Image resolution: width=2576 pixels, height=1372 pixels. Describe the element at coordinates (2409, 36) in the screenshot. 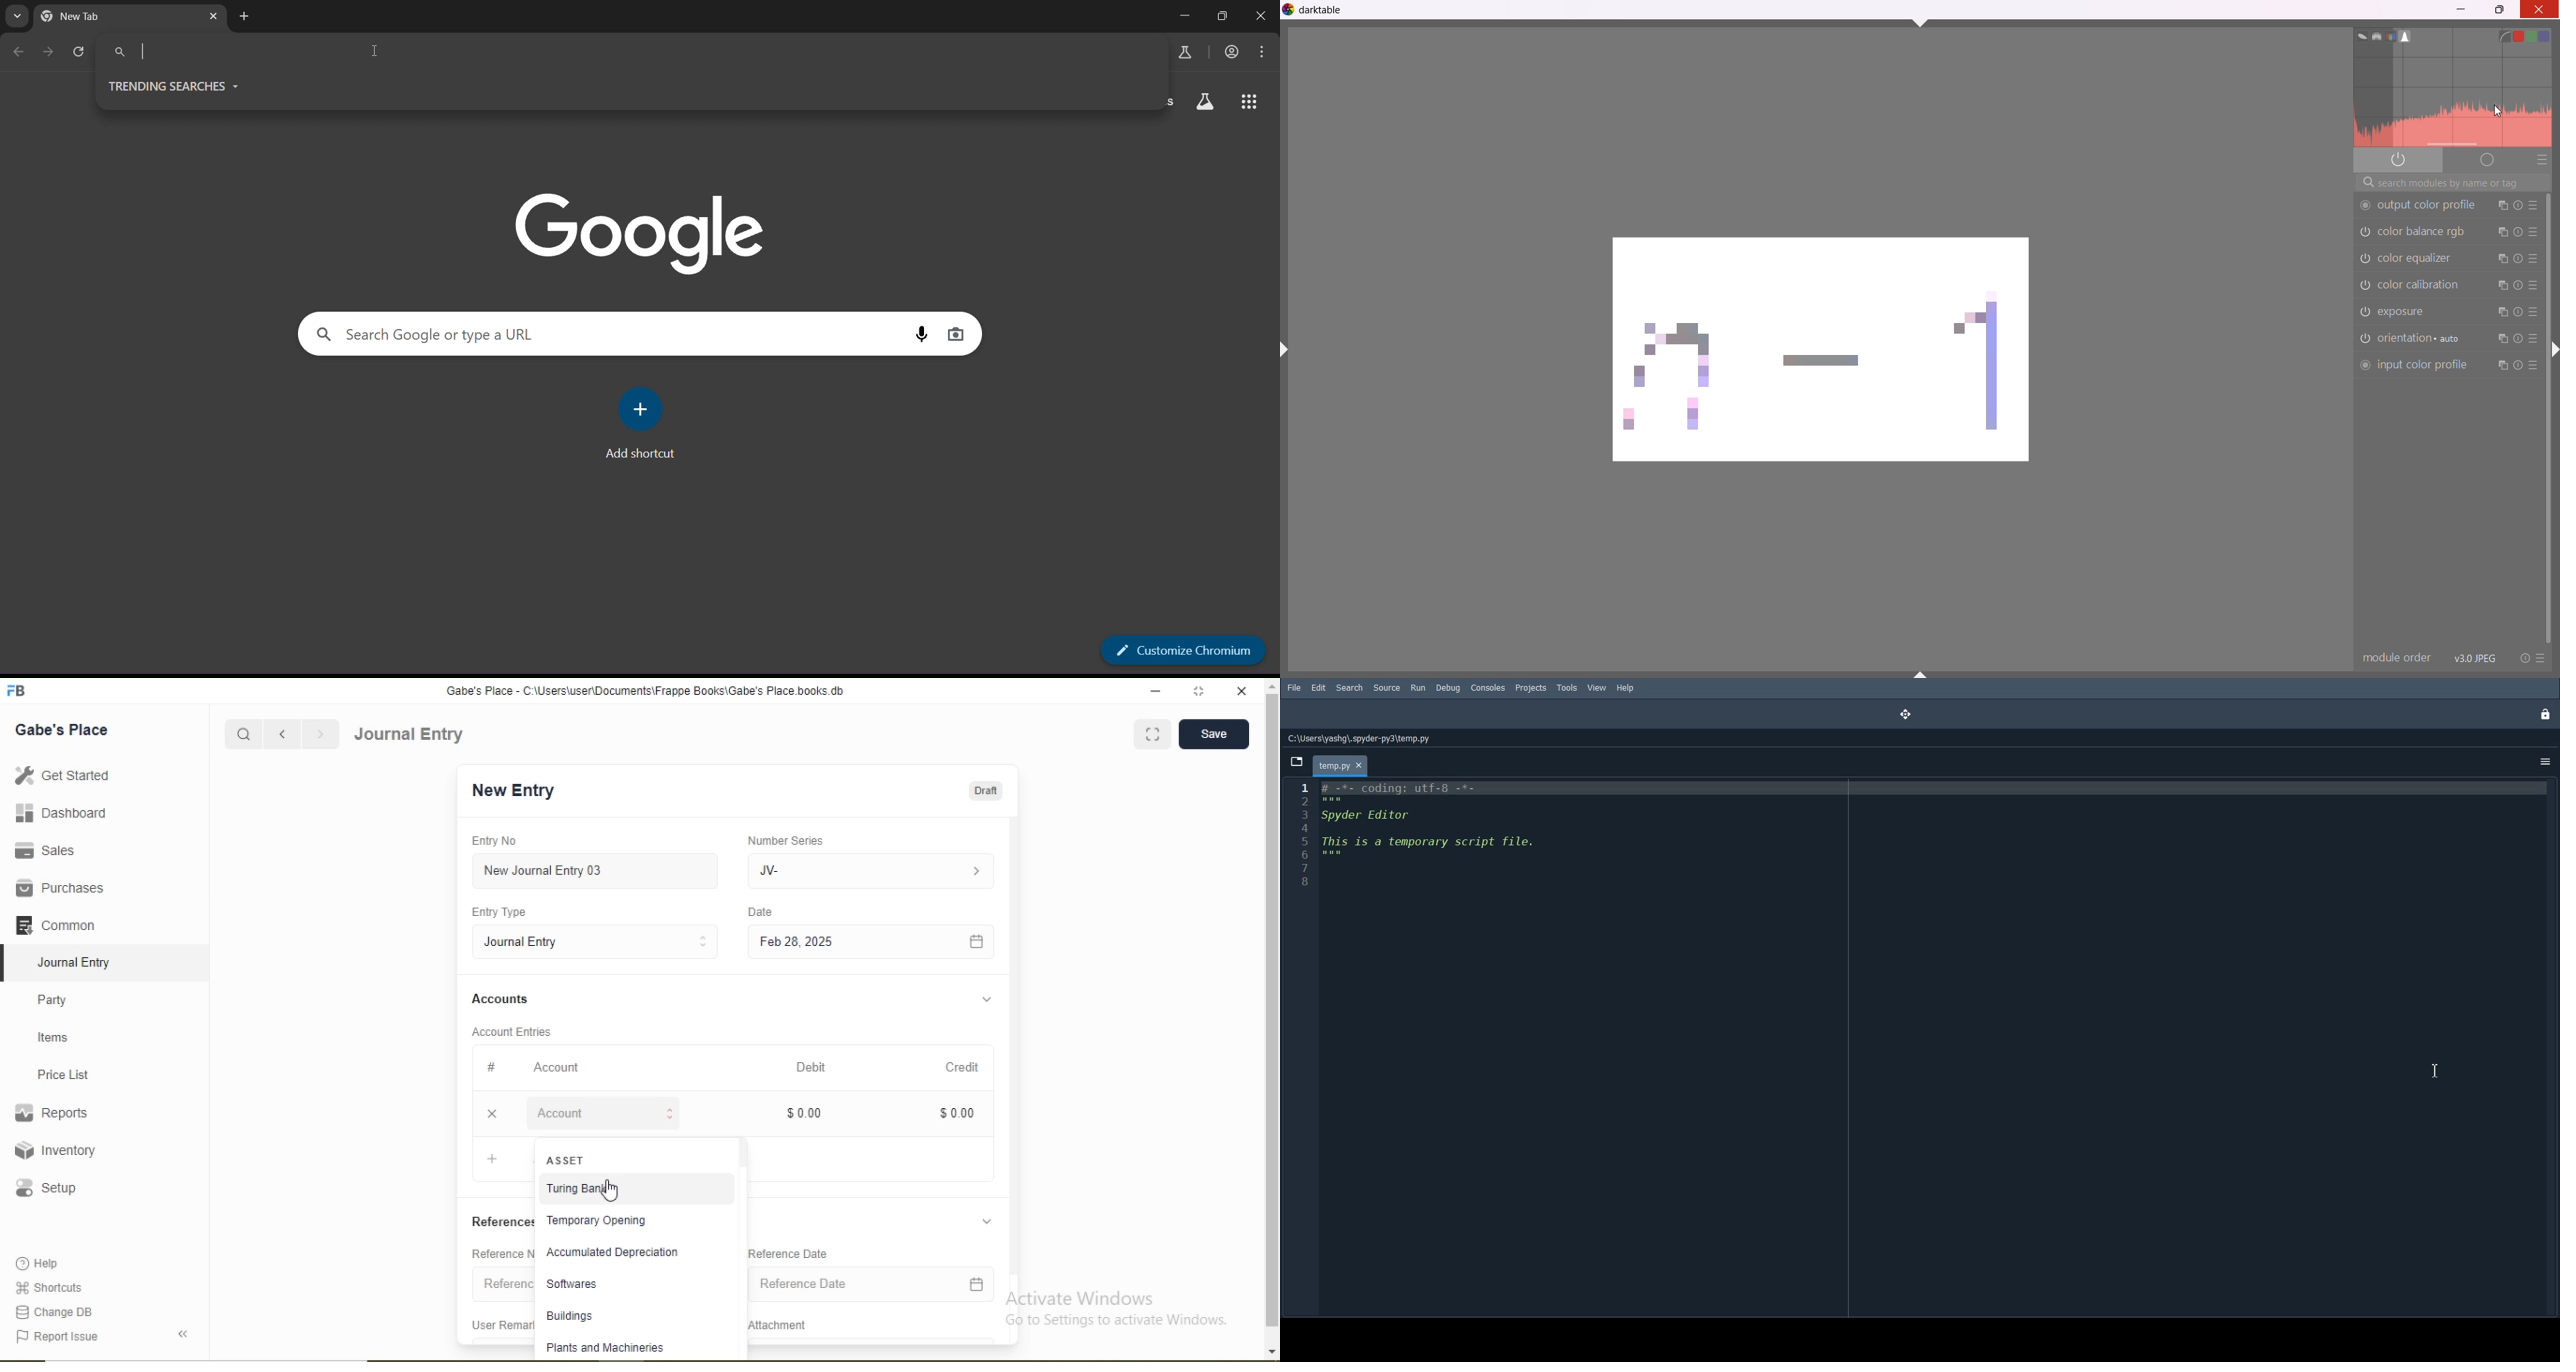

I see `histogram` at that location.